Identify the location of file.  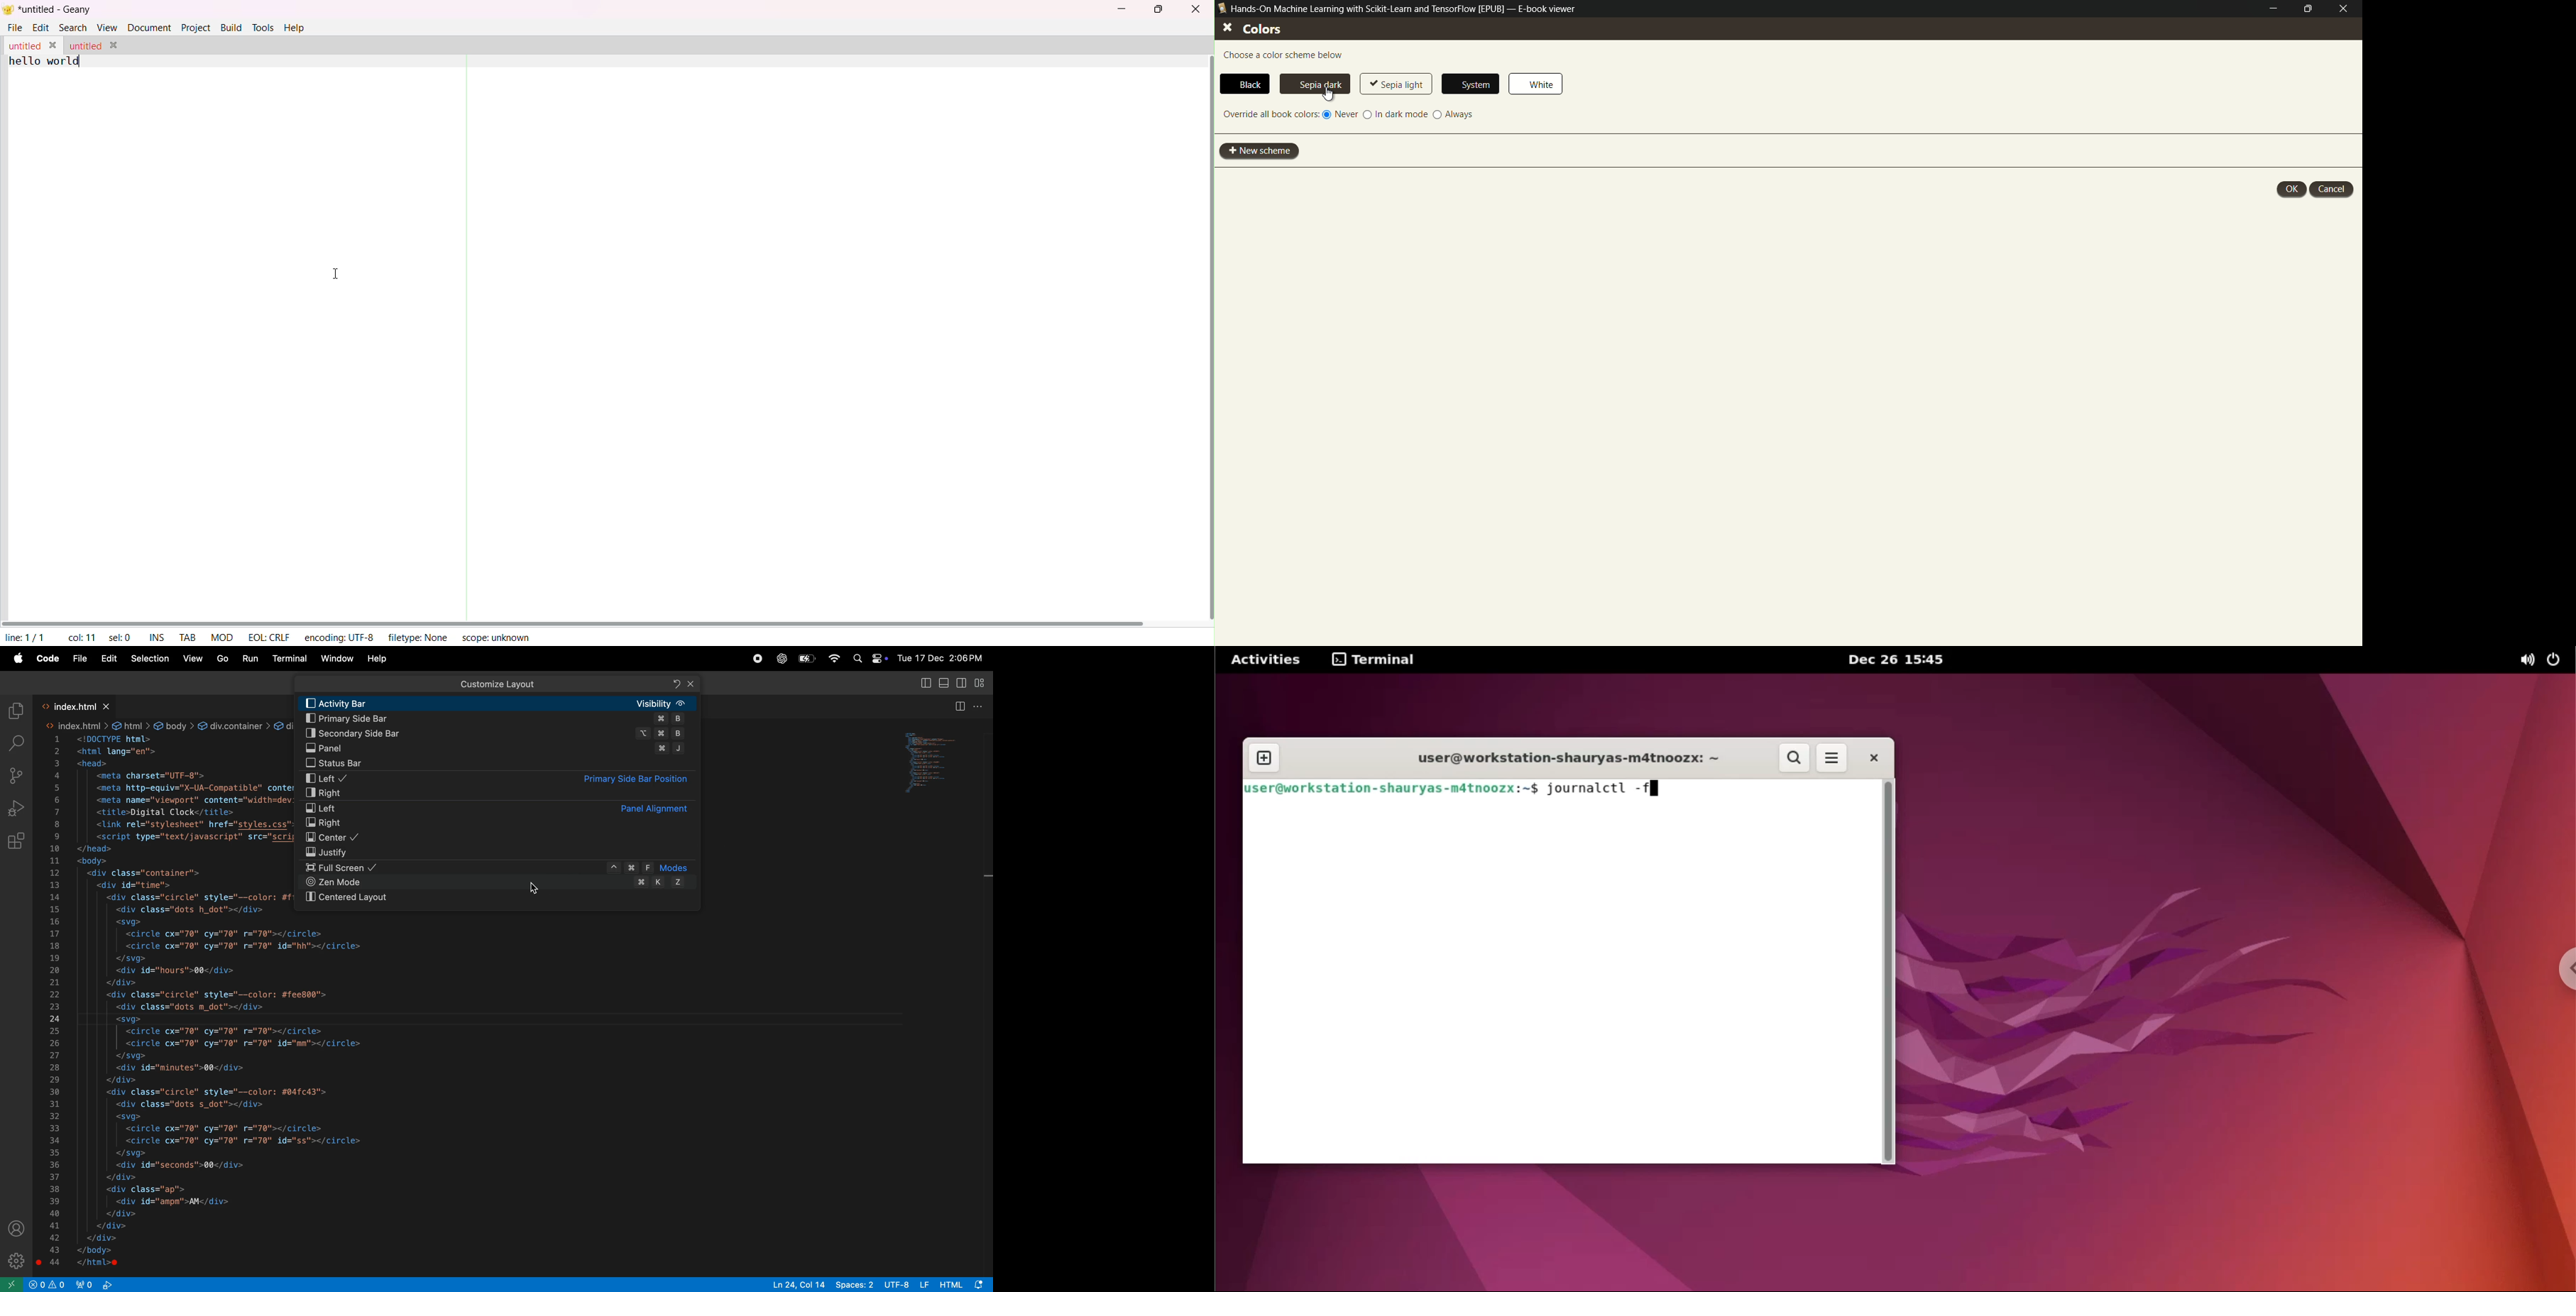
(80, 660).